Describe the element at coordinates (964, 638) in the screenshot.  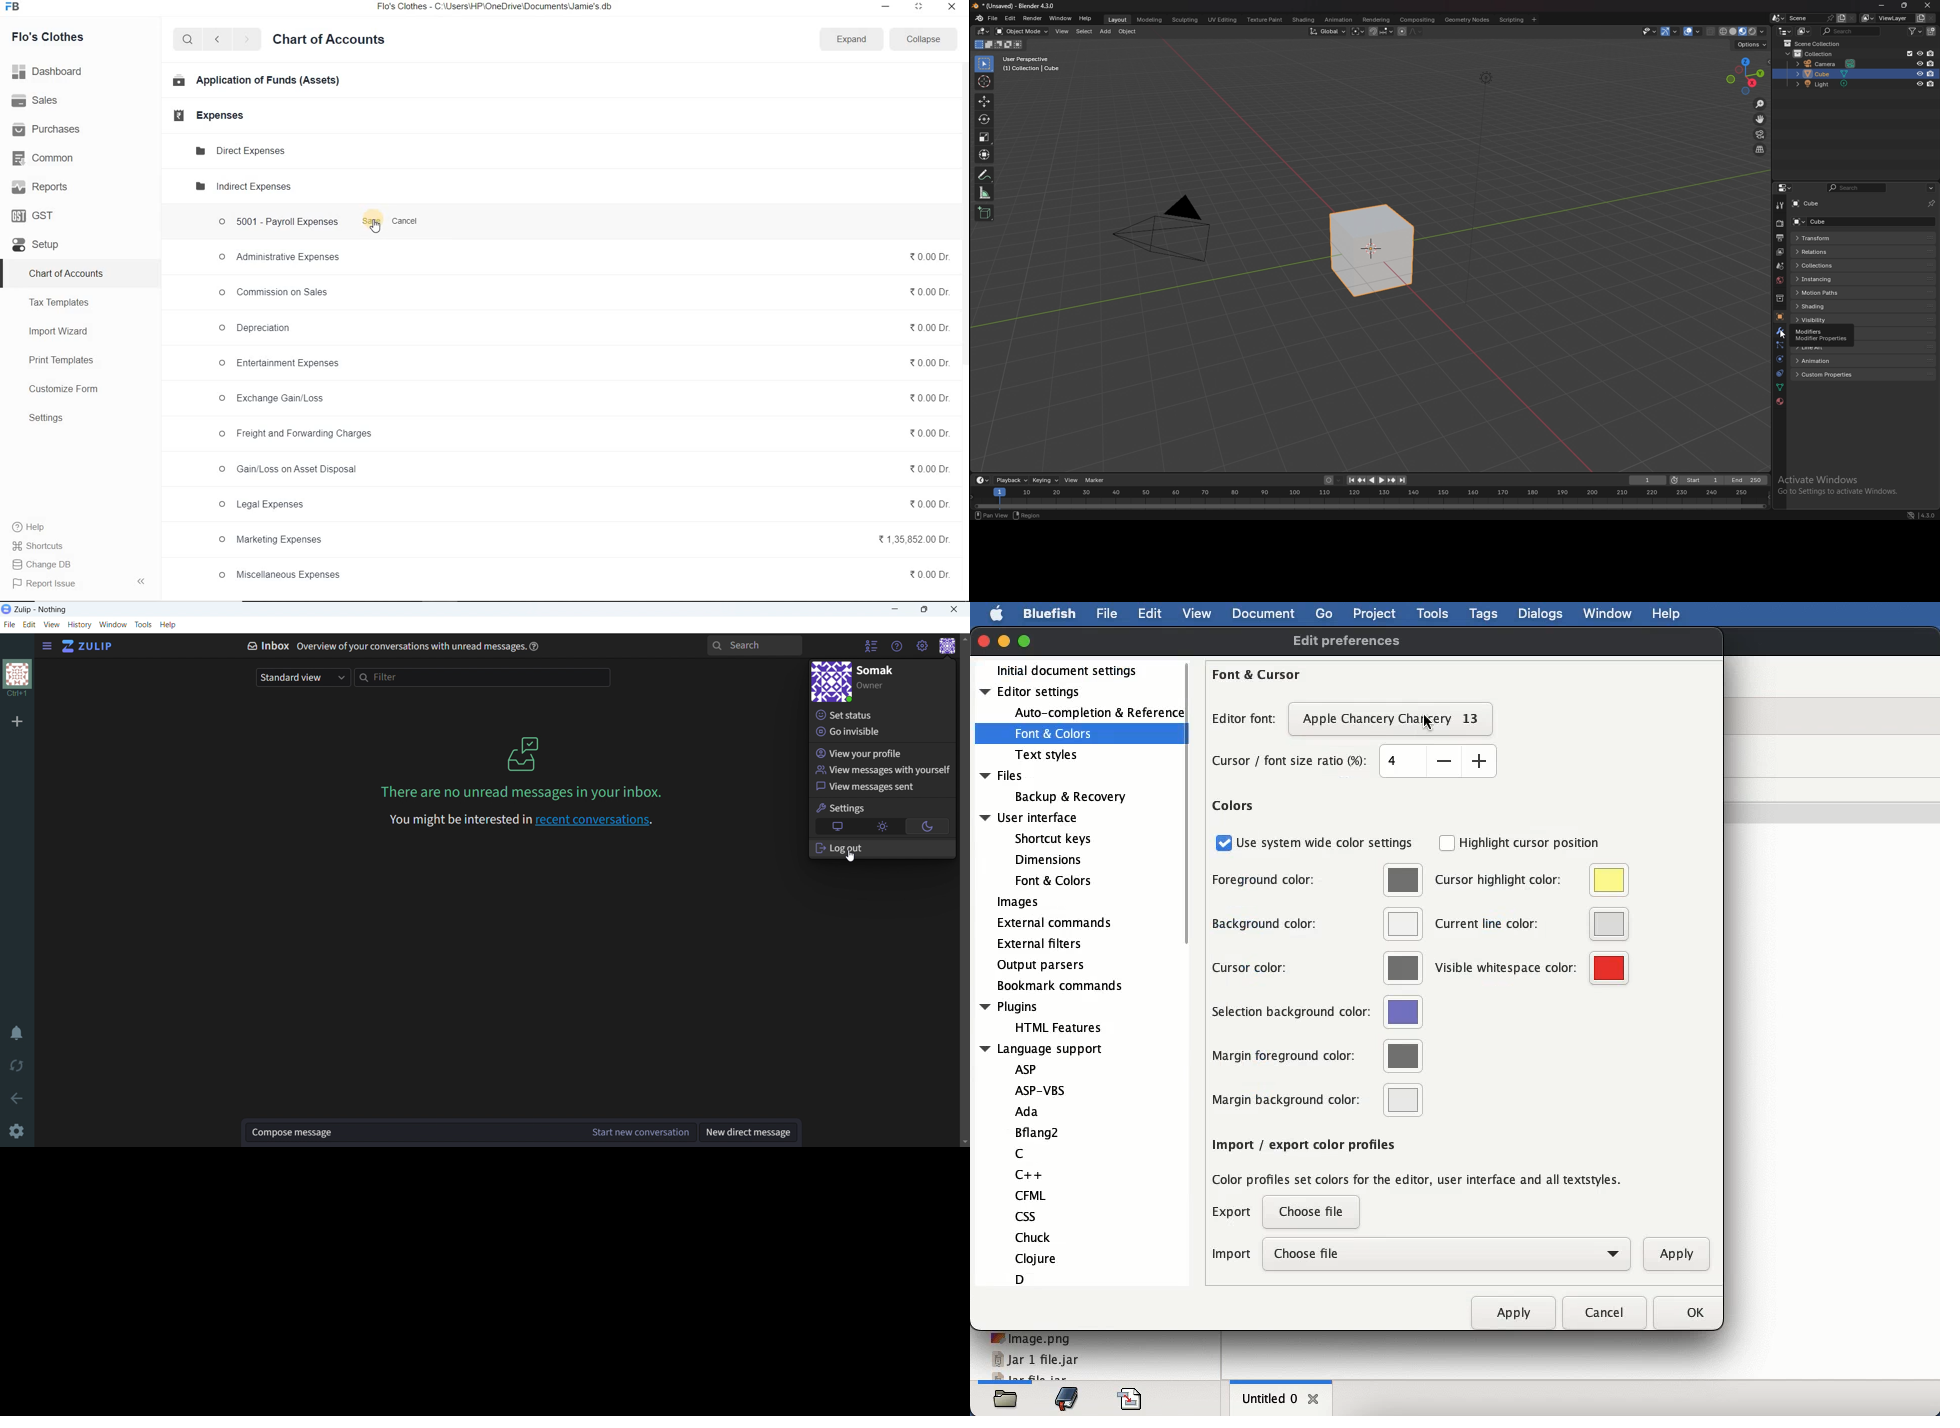
I see `scroll up` at that location.